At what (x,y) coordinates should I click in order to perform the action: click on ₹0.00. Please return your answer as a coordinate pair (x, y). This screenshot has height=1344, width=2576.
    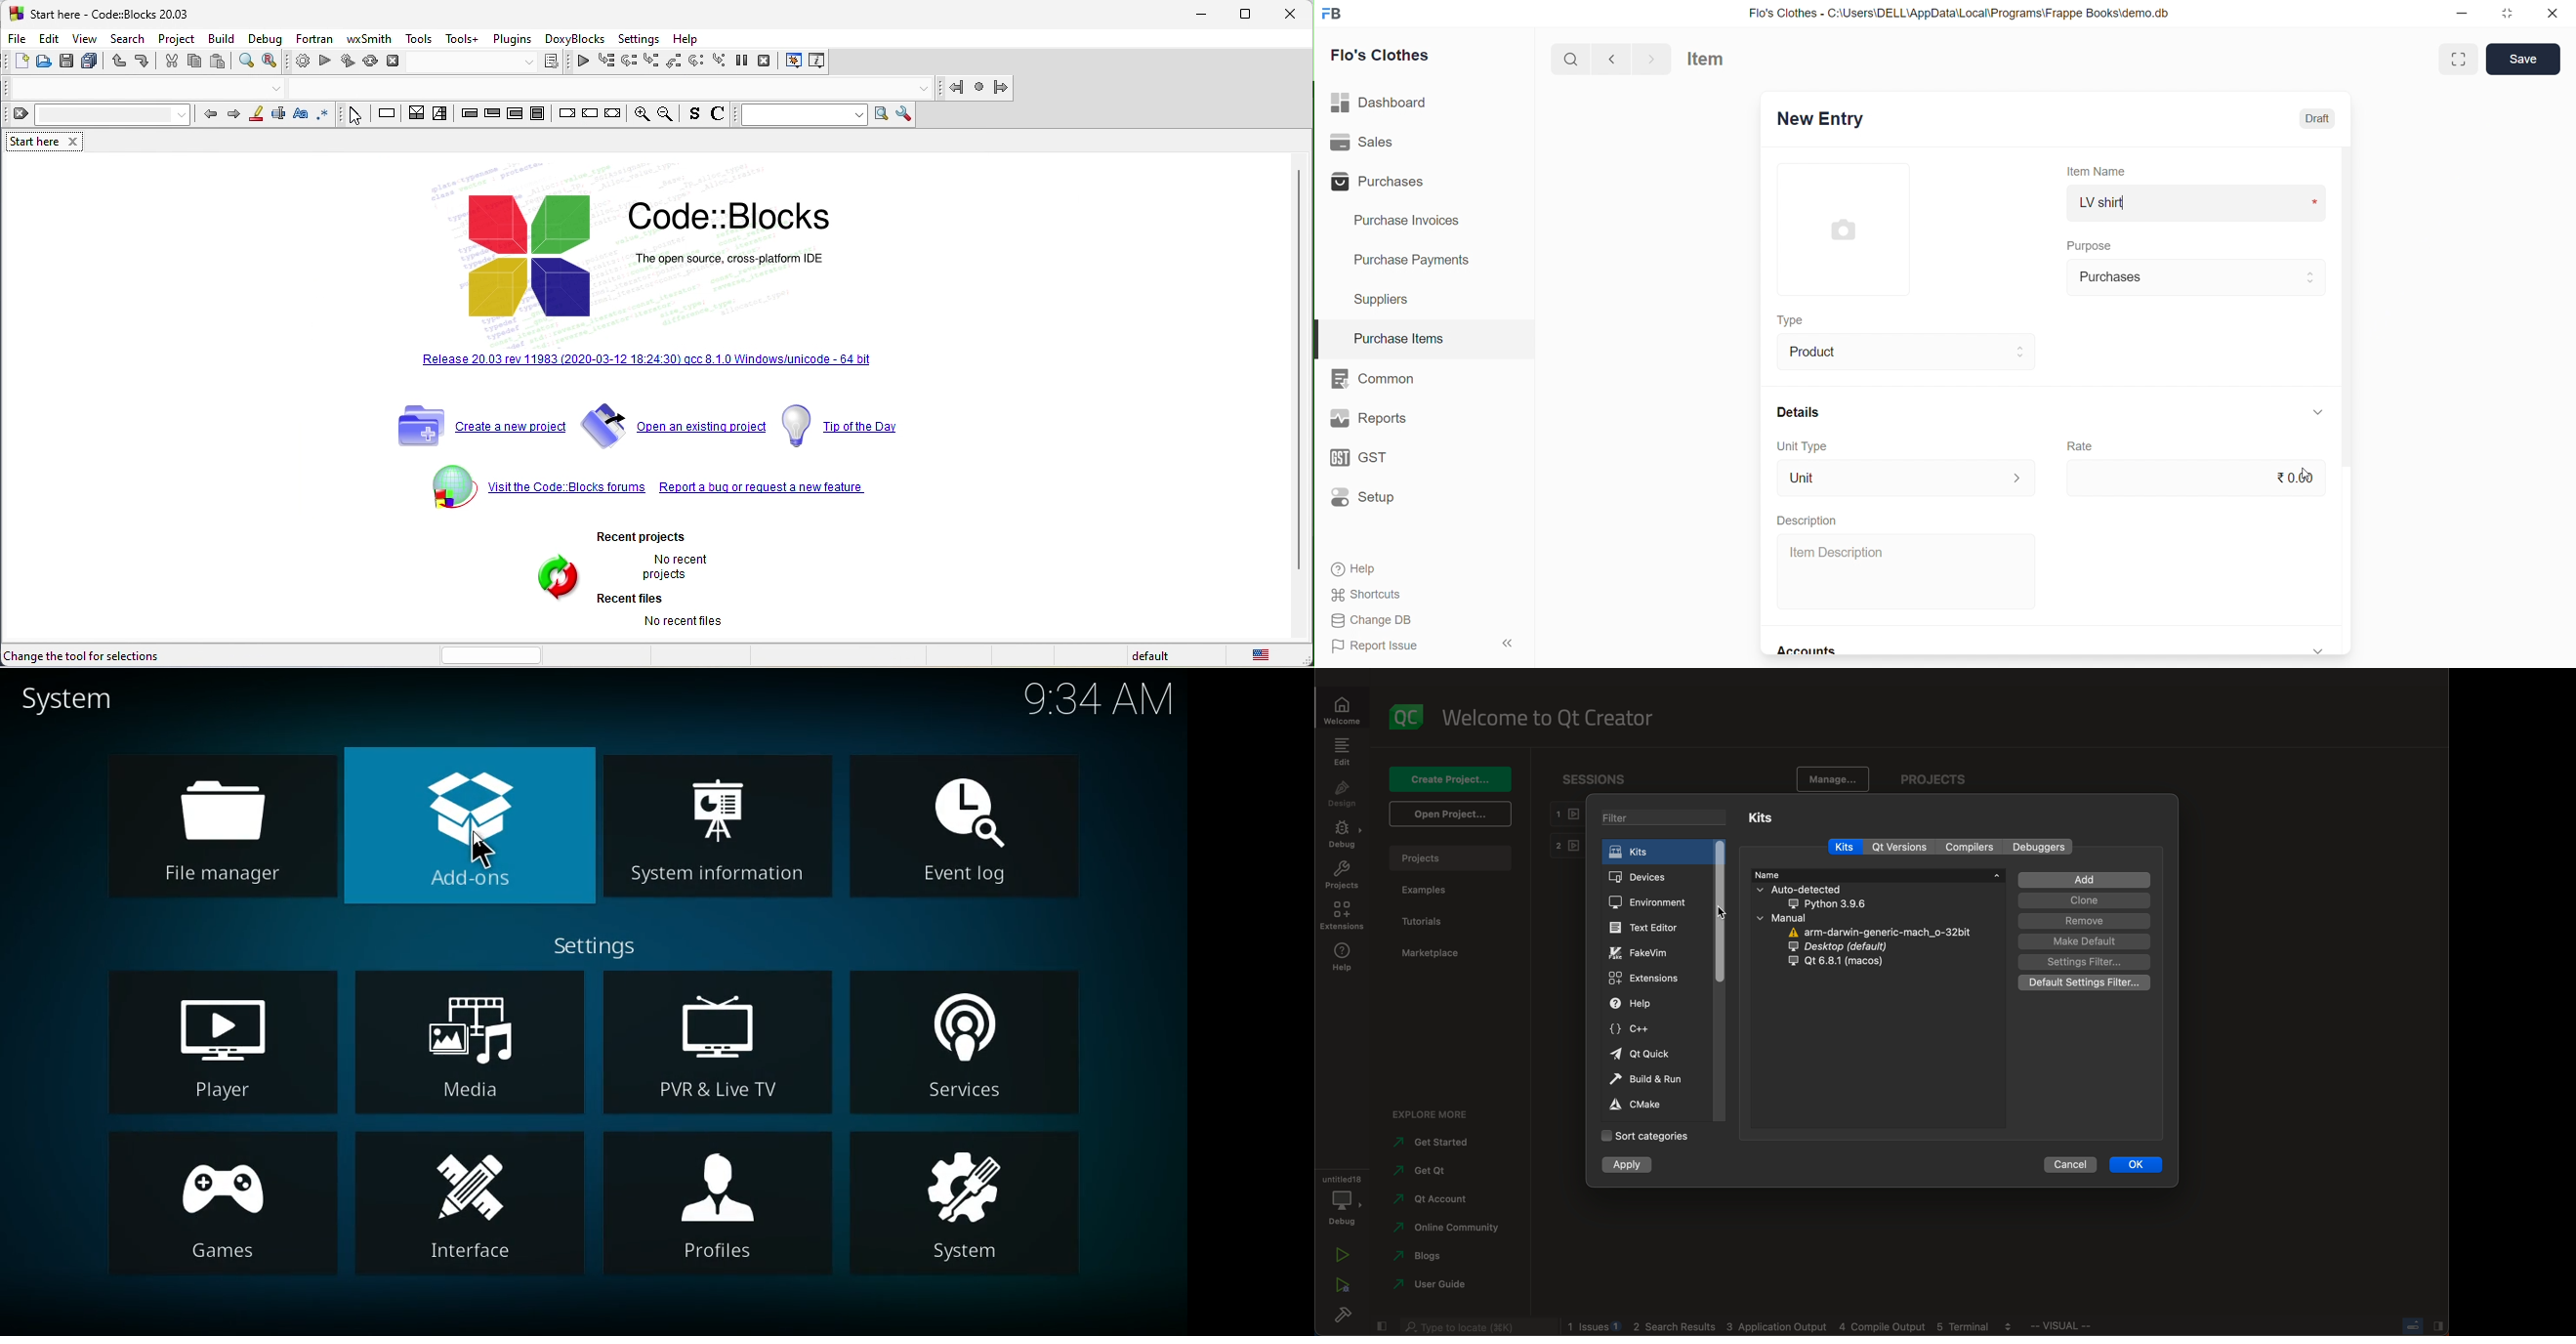
    Looking at the image, I should click on (2193, 477).